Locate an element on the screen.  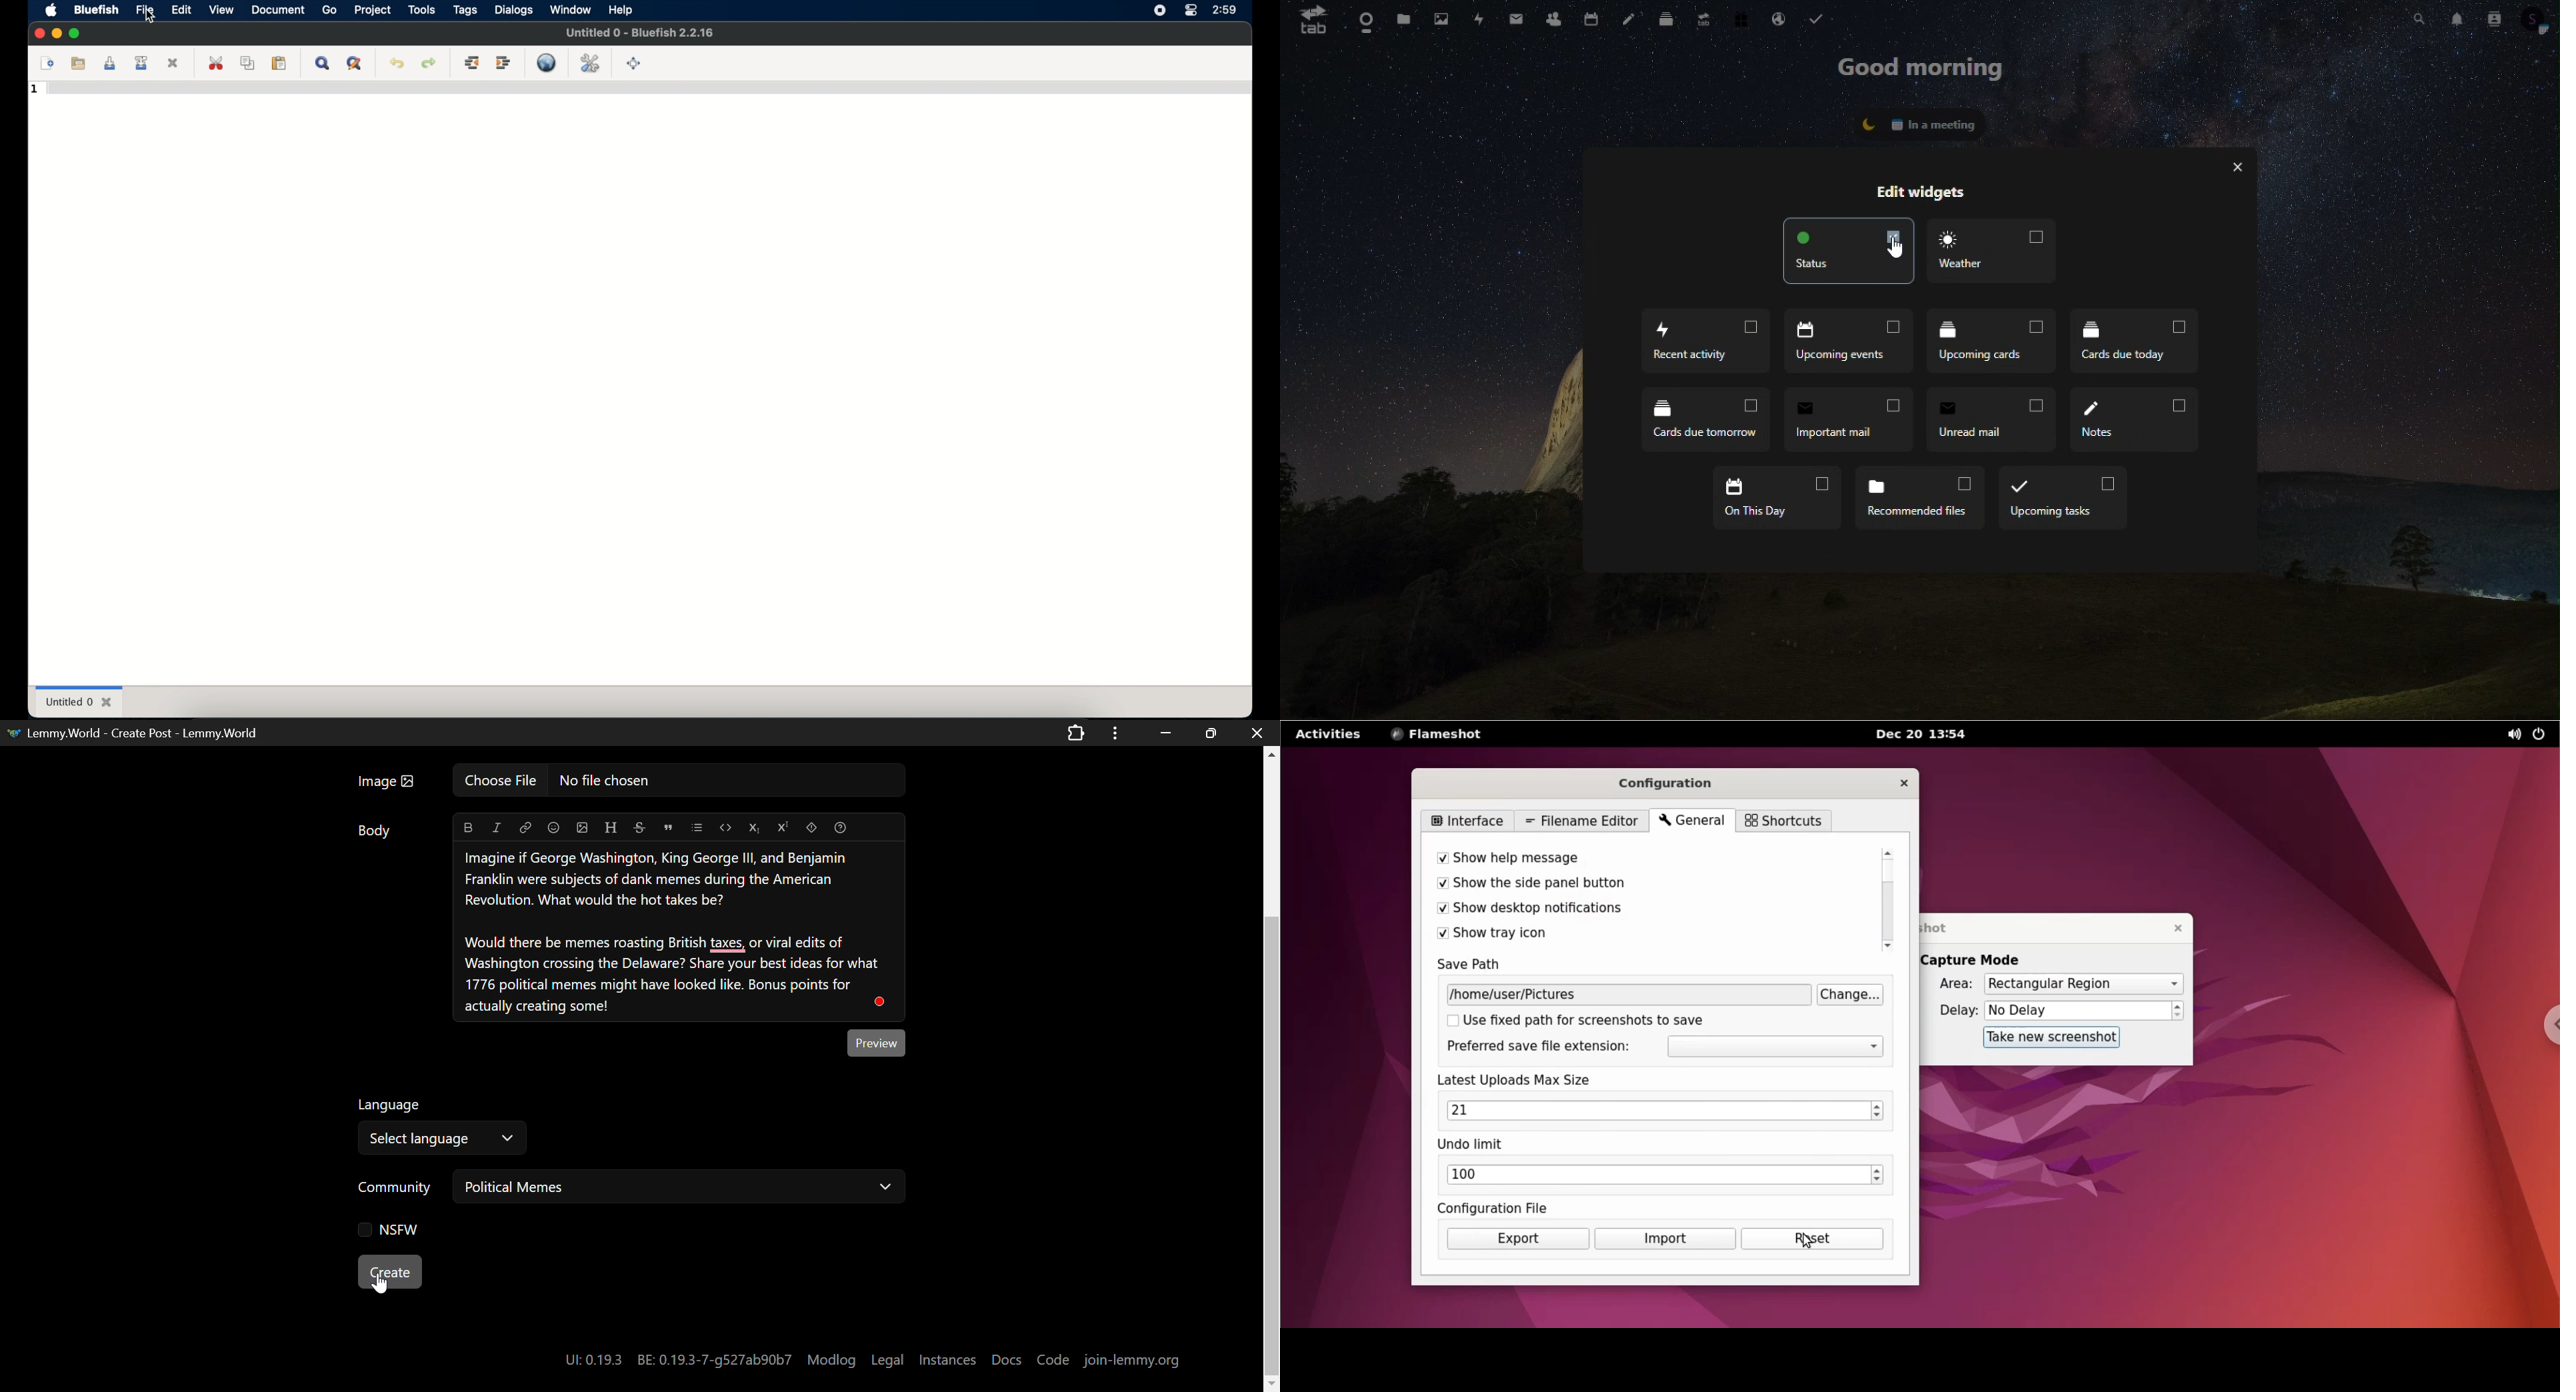
upcoming event is located at coordinates (1852, 343).